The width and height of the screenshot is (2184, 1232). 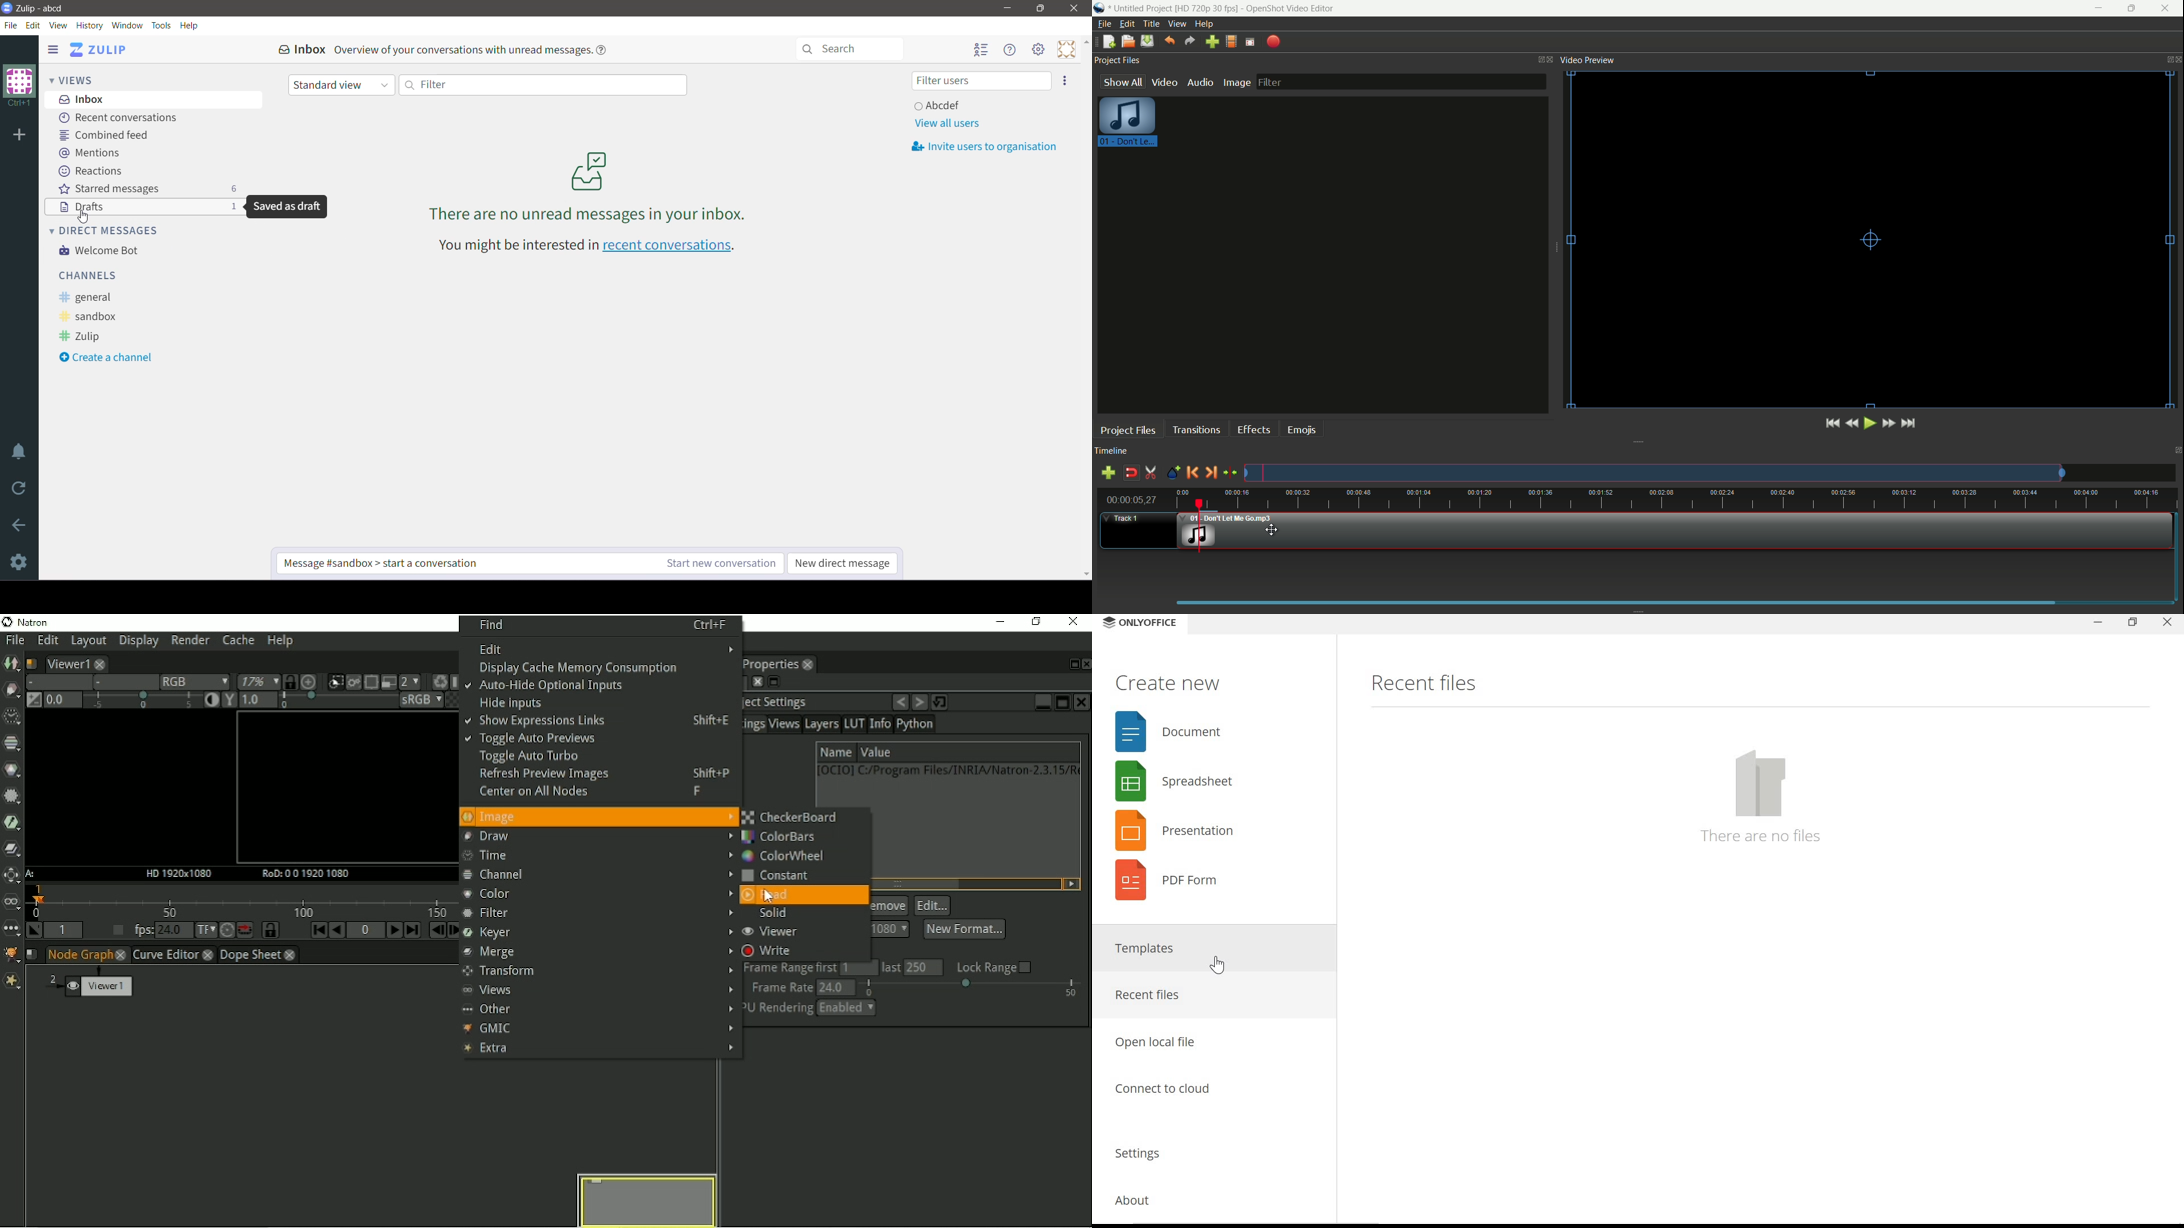 I want to click on Restore Down, so click(x=1040, y=9).